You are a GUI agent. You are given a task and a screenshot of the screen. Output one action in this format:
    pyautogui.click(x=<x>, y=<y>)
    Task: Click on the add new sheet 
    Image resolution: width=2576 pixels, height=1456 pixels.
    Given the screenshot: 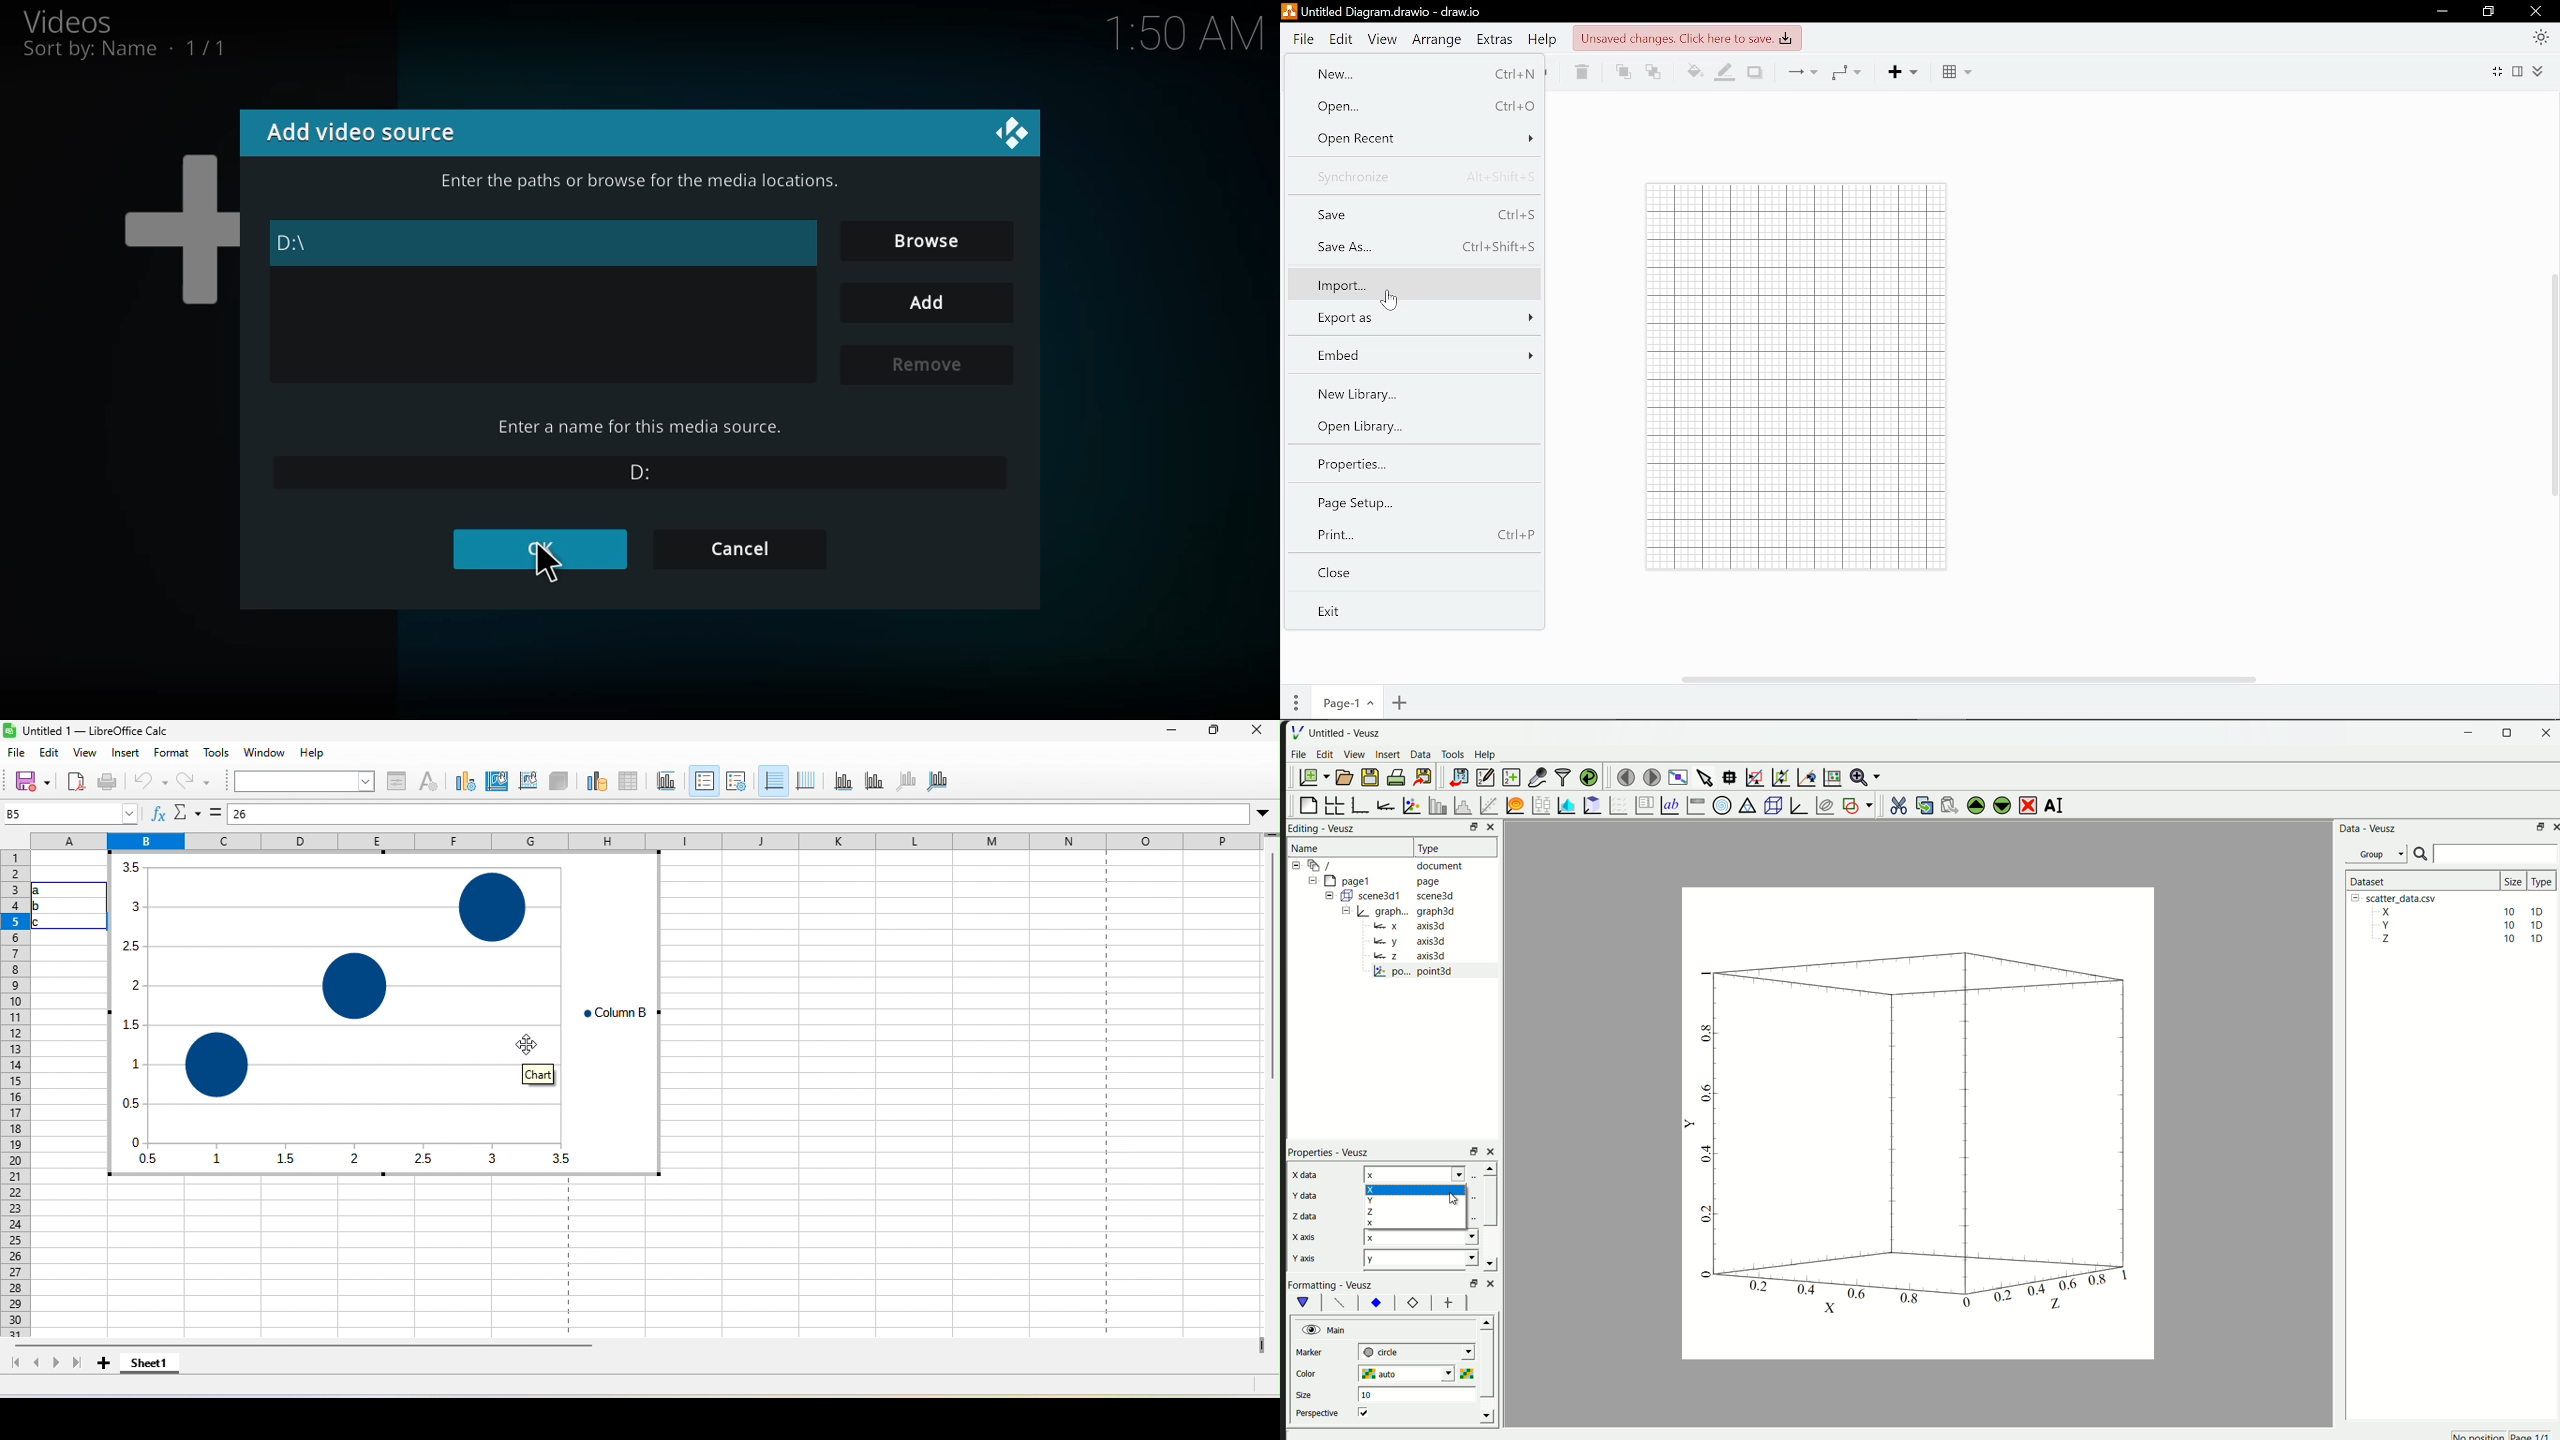 What is the action you would take?
    pyautogui.click(x=104, y=1368)
    